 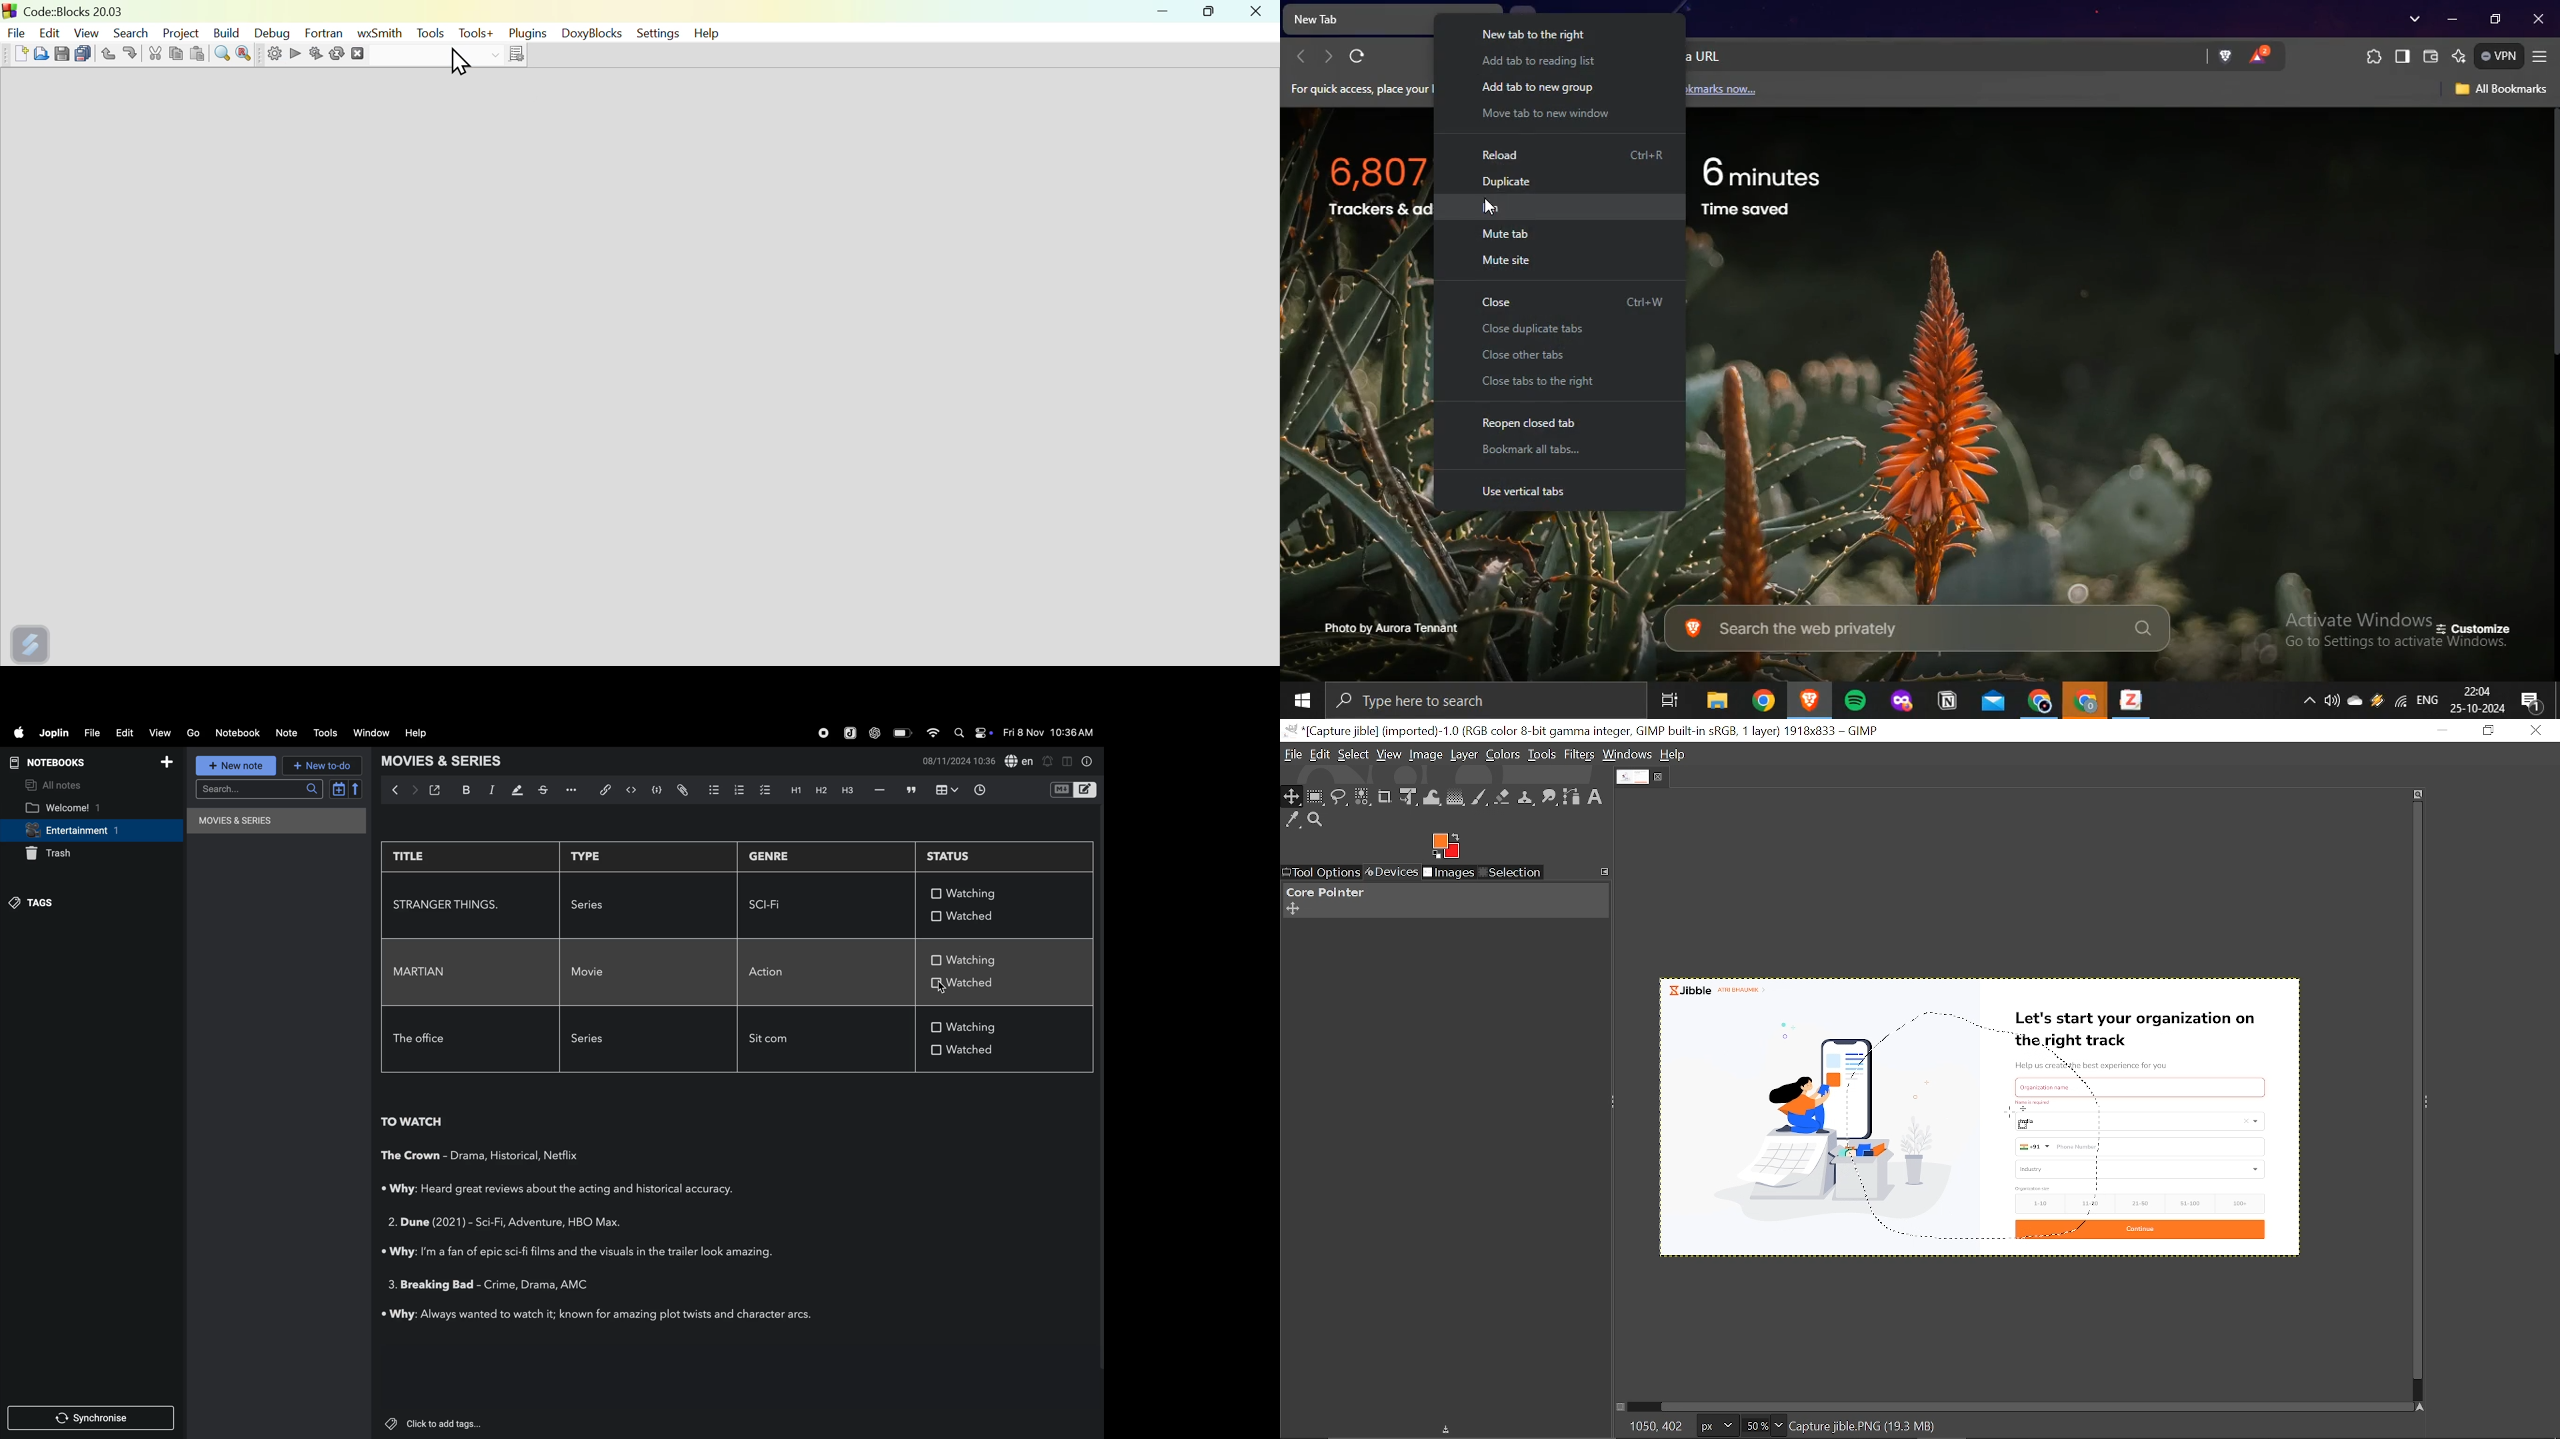 What do you see at coordinates (1089, 763) in the screenshot?
I see `info` at bounding box center [1089, 763].